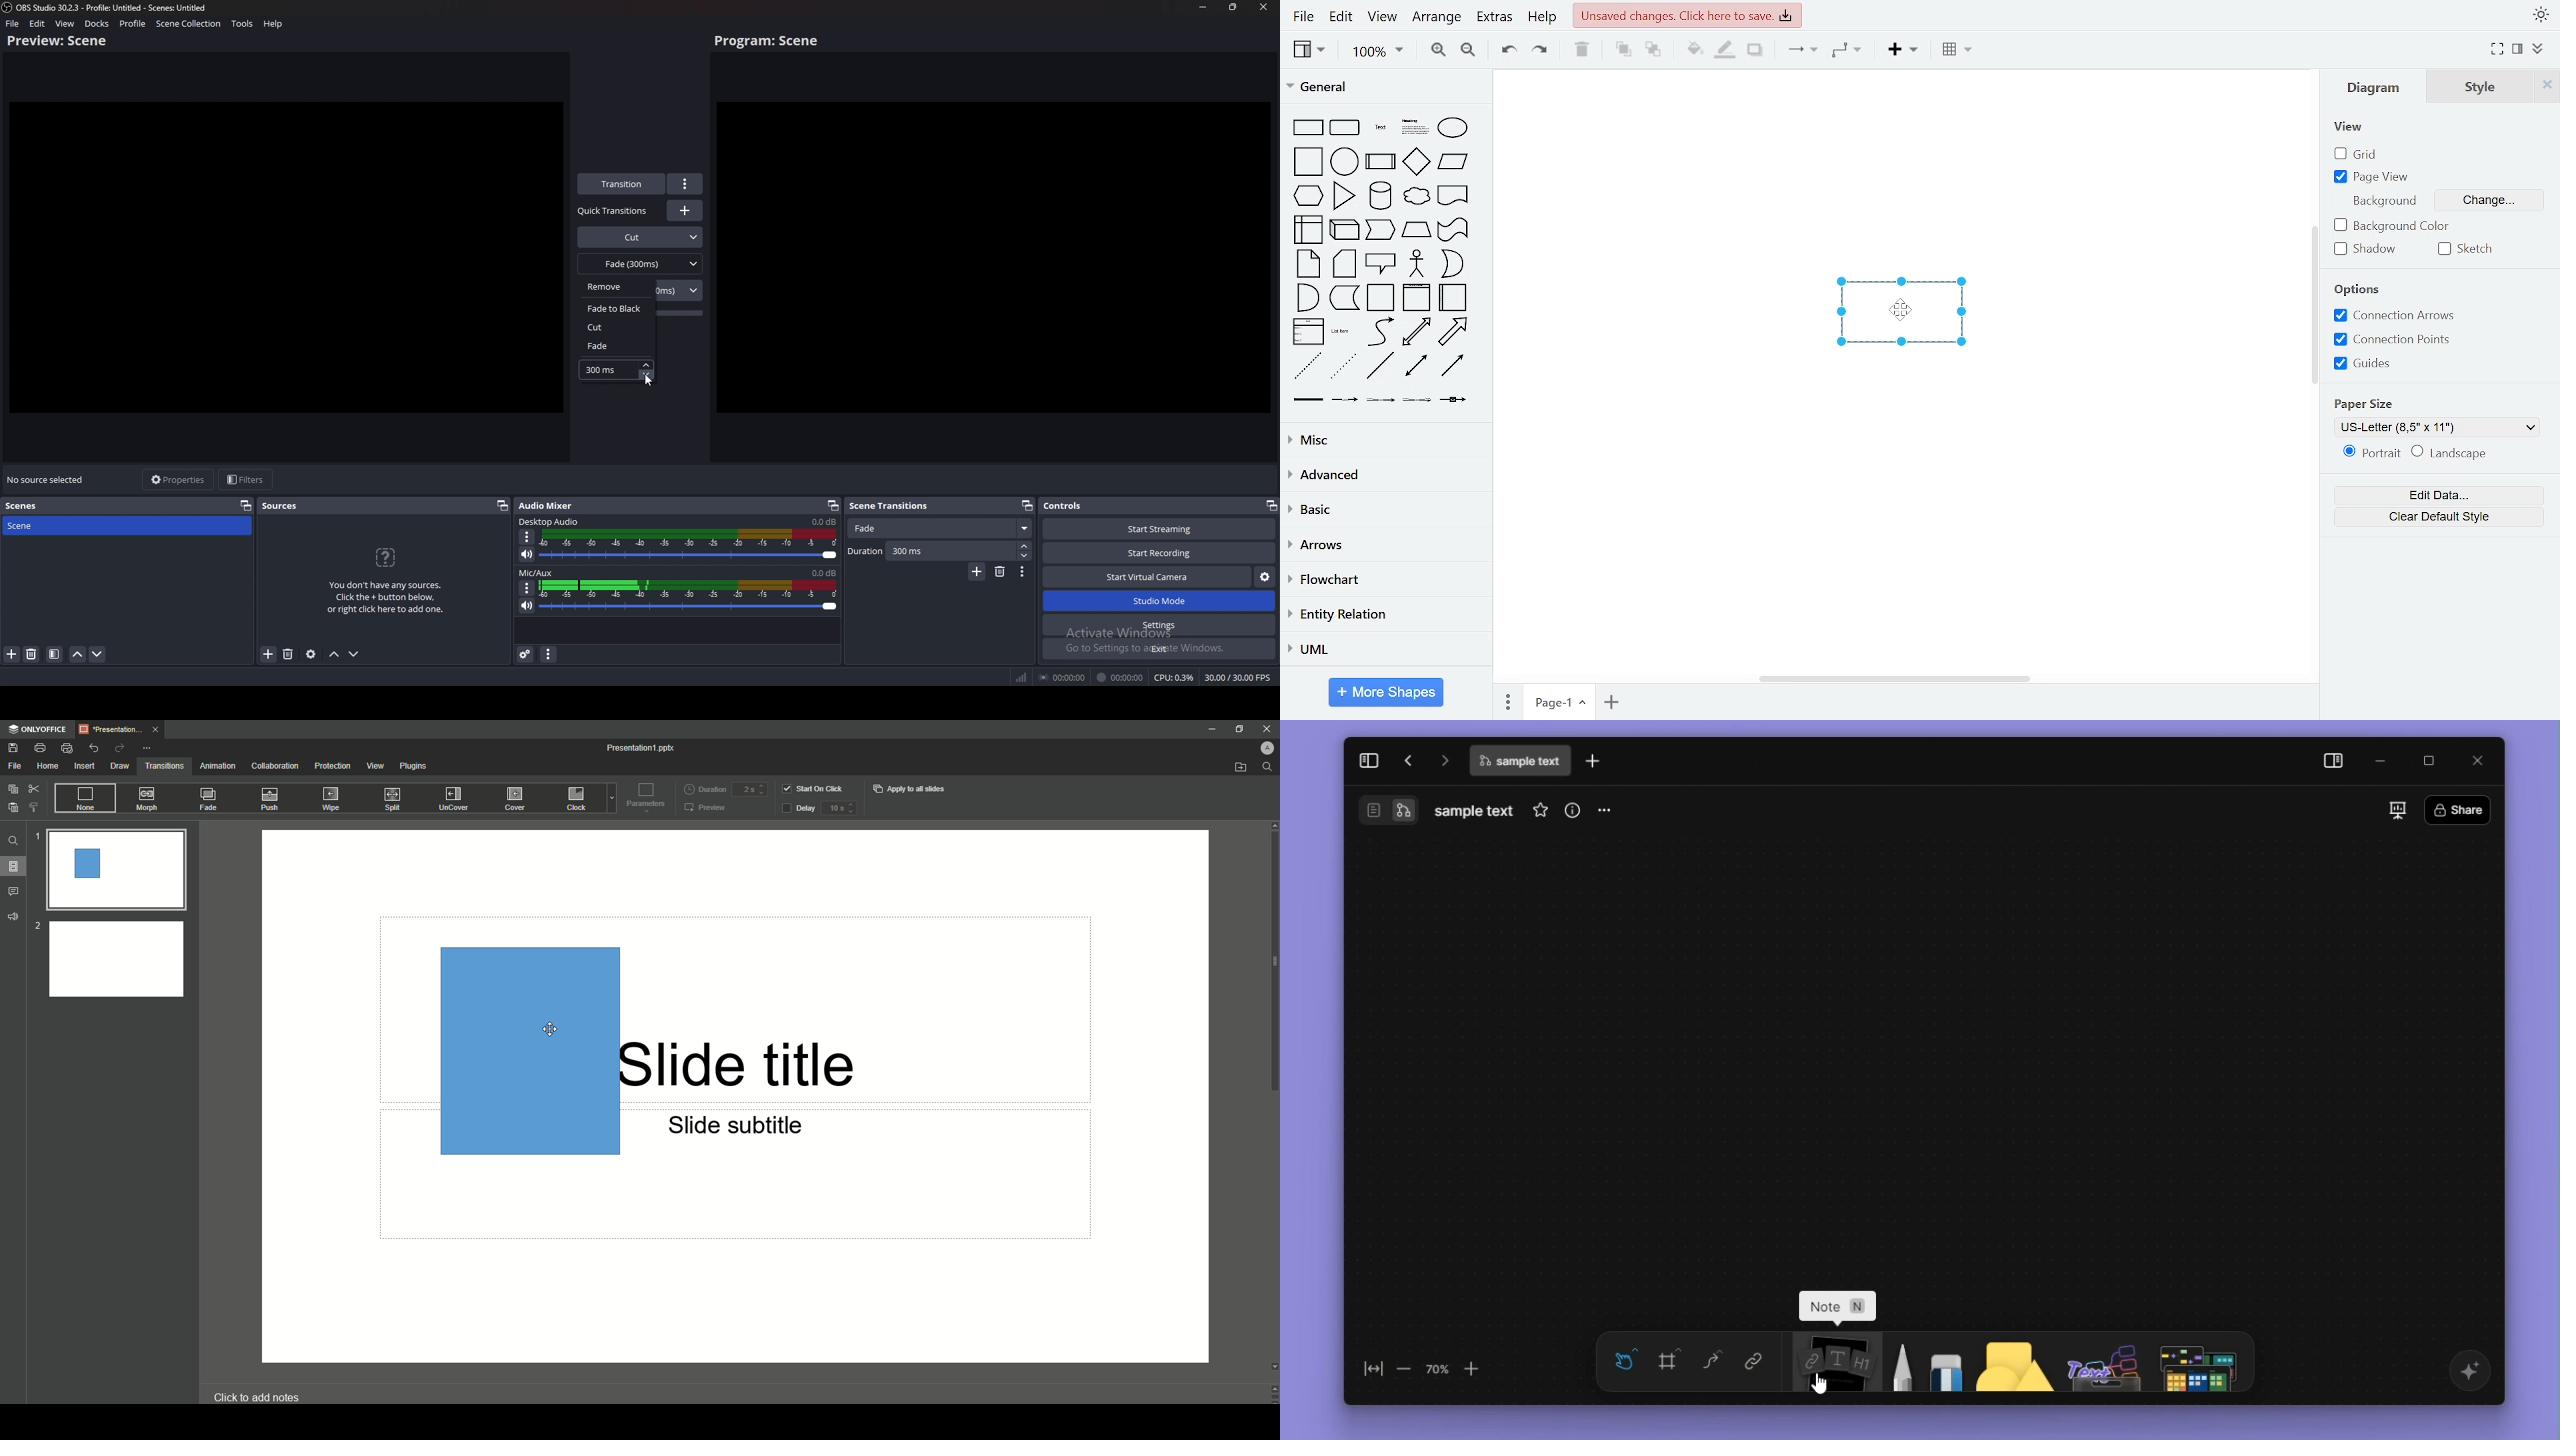 The width and height of the screenshot is (2576, 1456). Describe the element at coordinates (841, 809) in the screenshot. I see `delay input` at that location.